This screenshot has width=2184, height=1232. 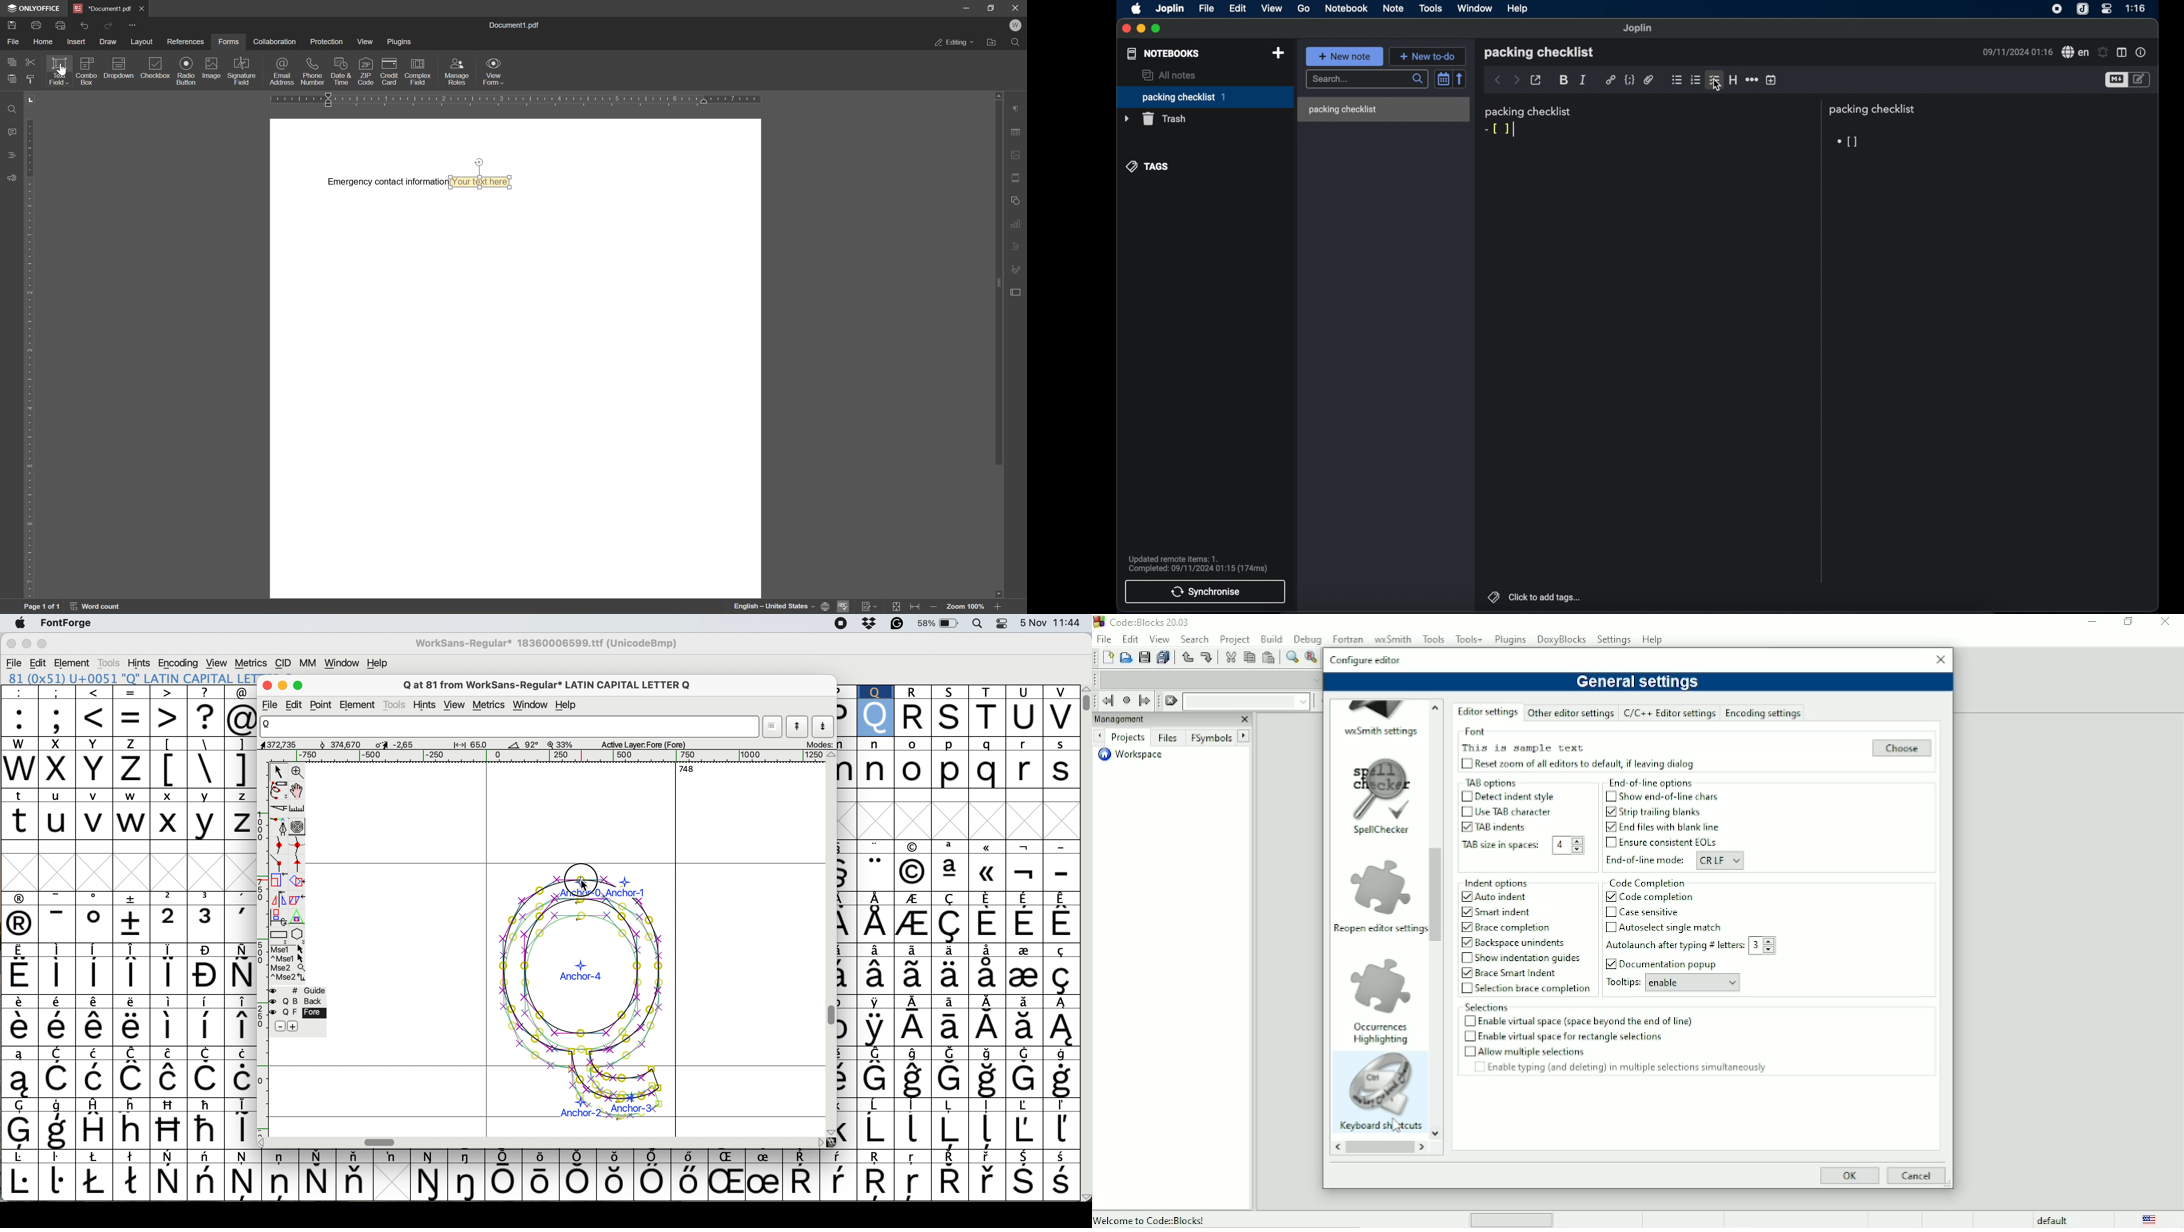 What do you see at coordinates (2103, 52) in the screenshot?
I see `set alarm` at bounding box center [2103, 52].